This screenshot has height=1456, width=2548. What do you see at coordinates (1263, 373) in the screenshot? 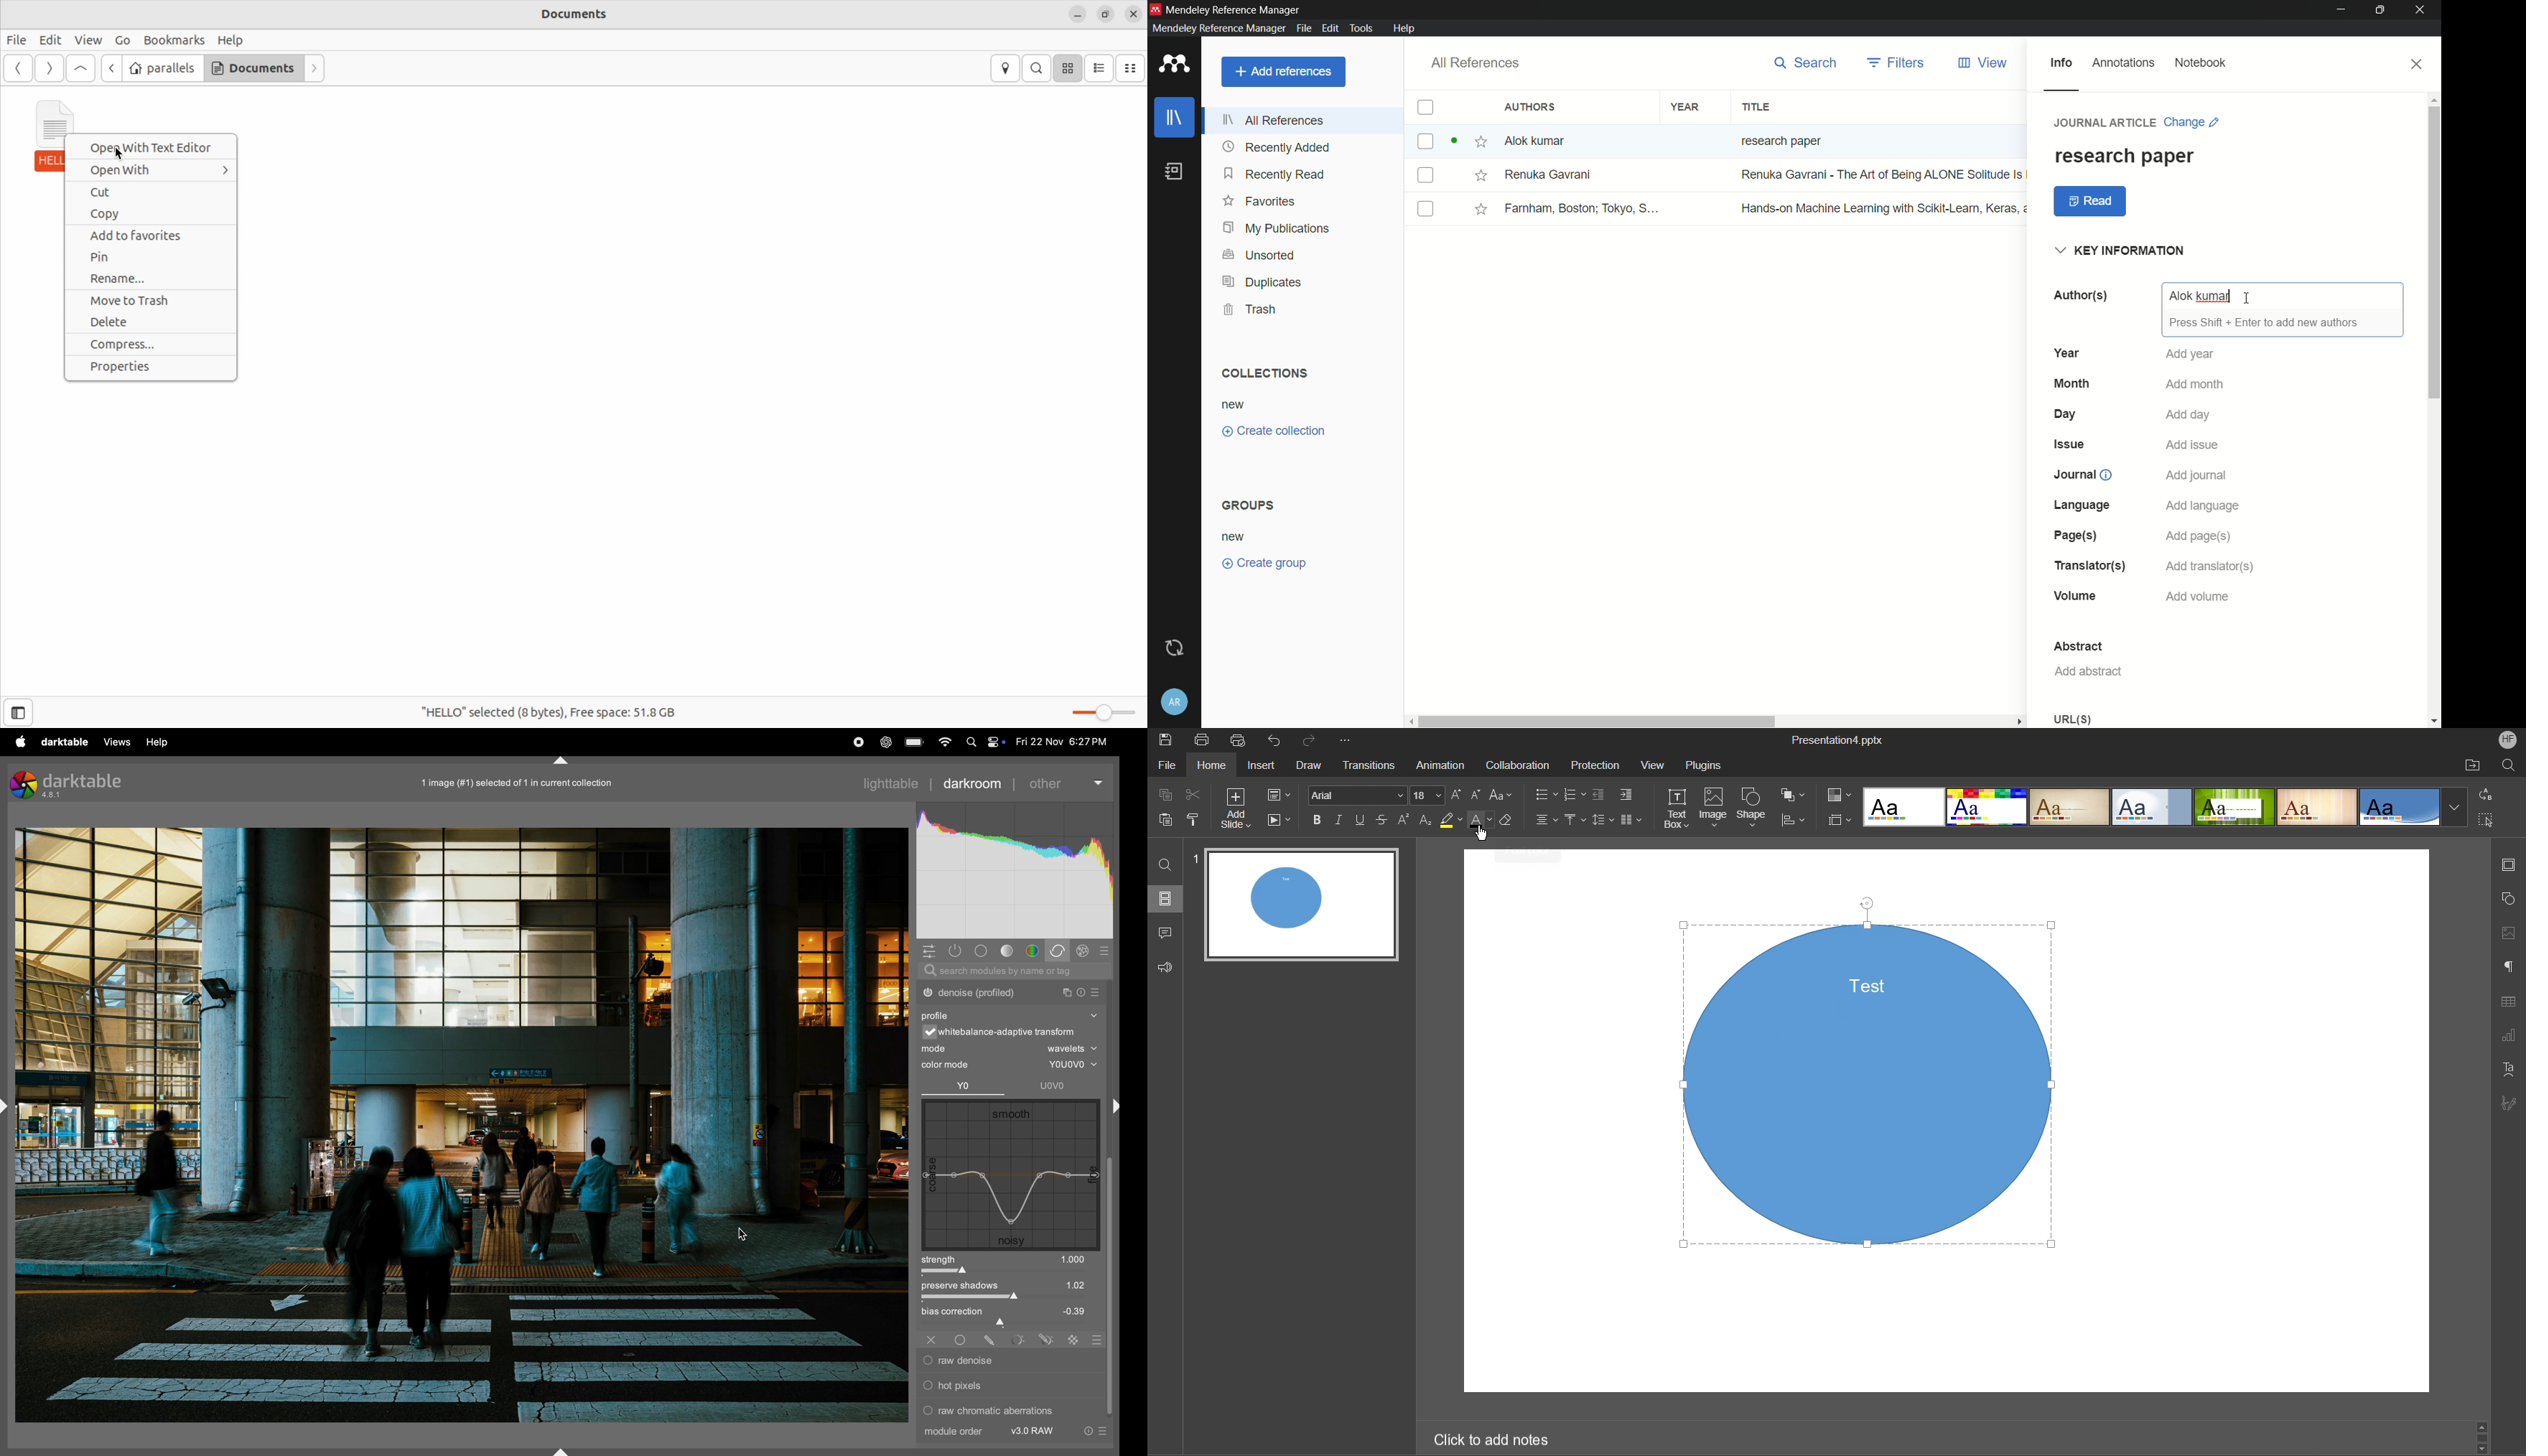
I see `collections` at bounding box center [1263, 373].